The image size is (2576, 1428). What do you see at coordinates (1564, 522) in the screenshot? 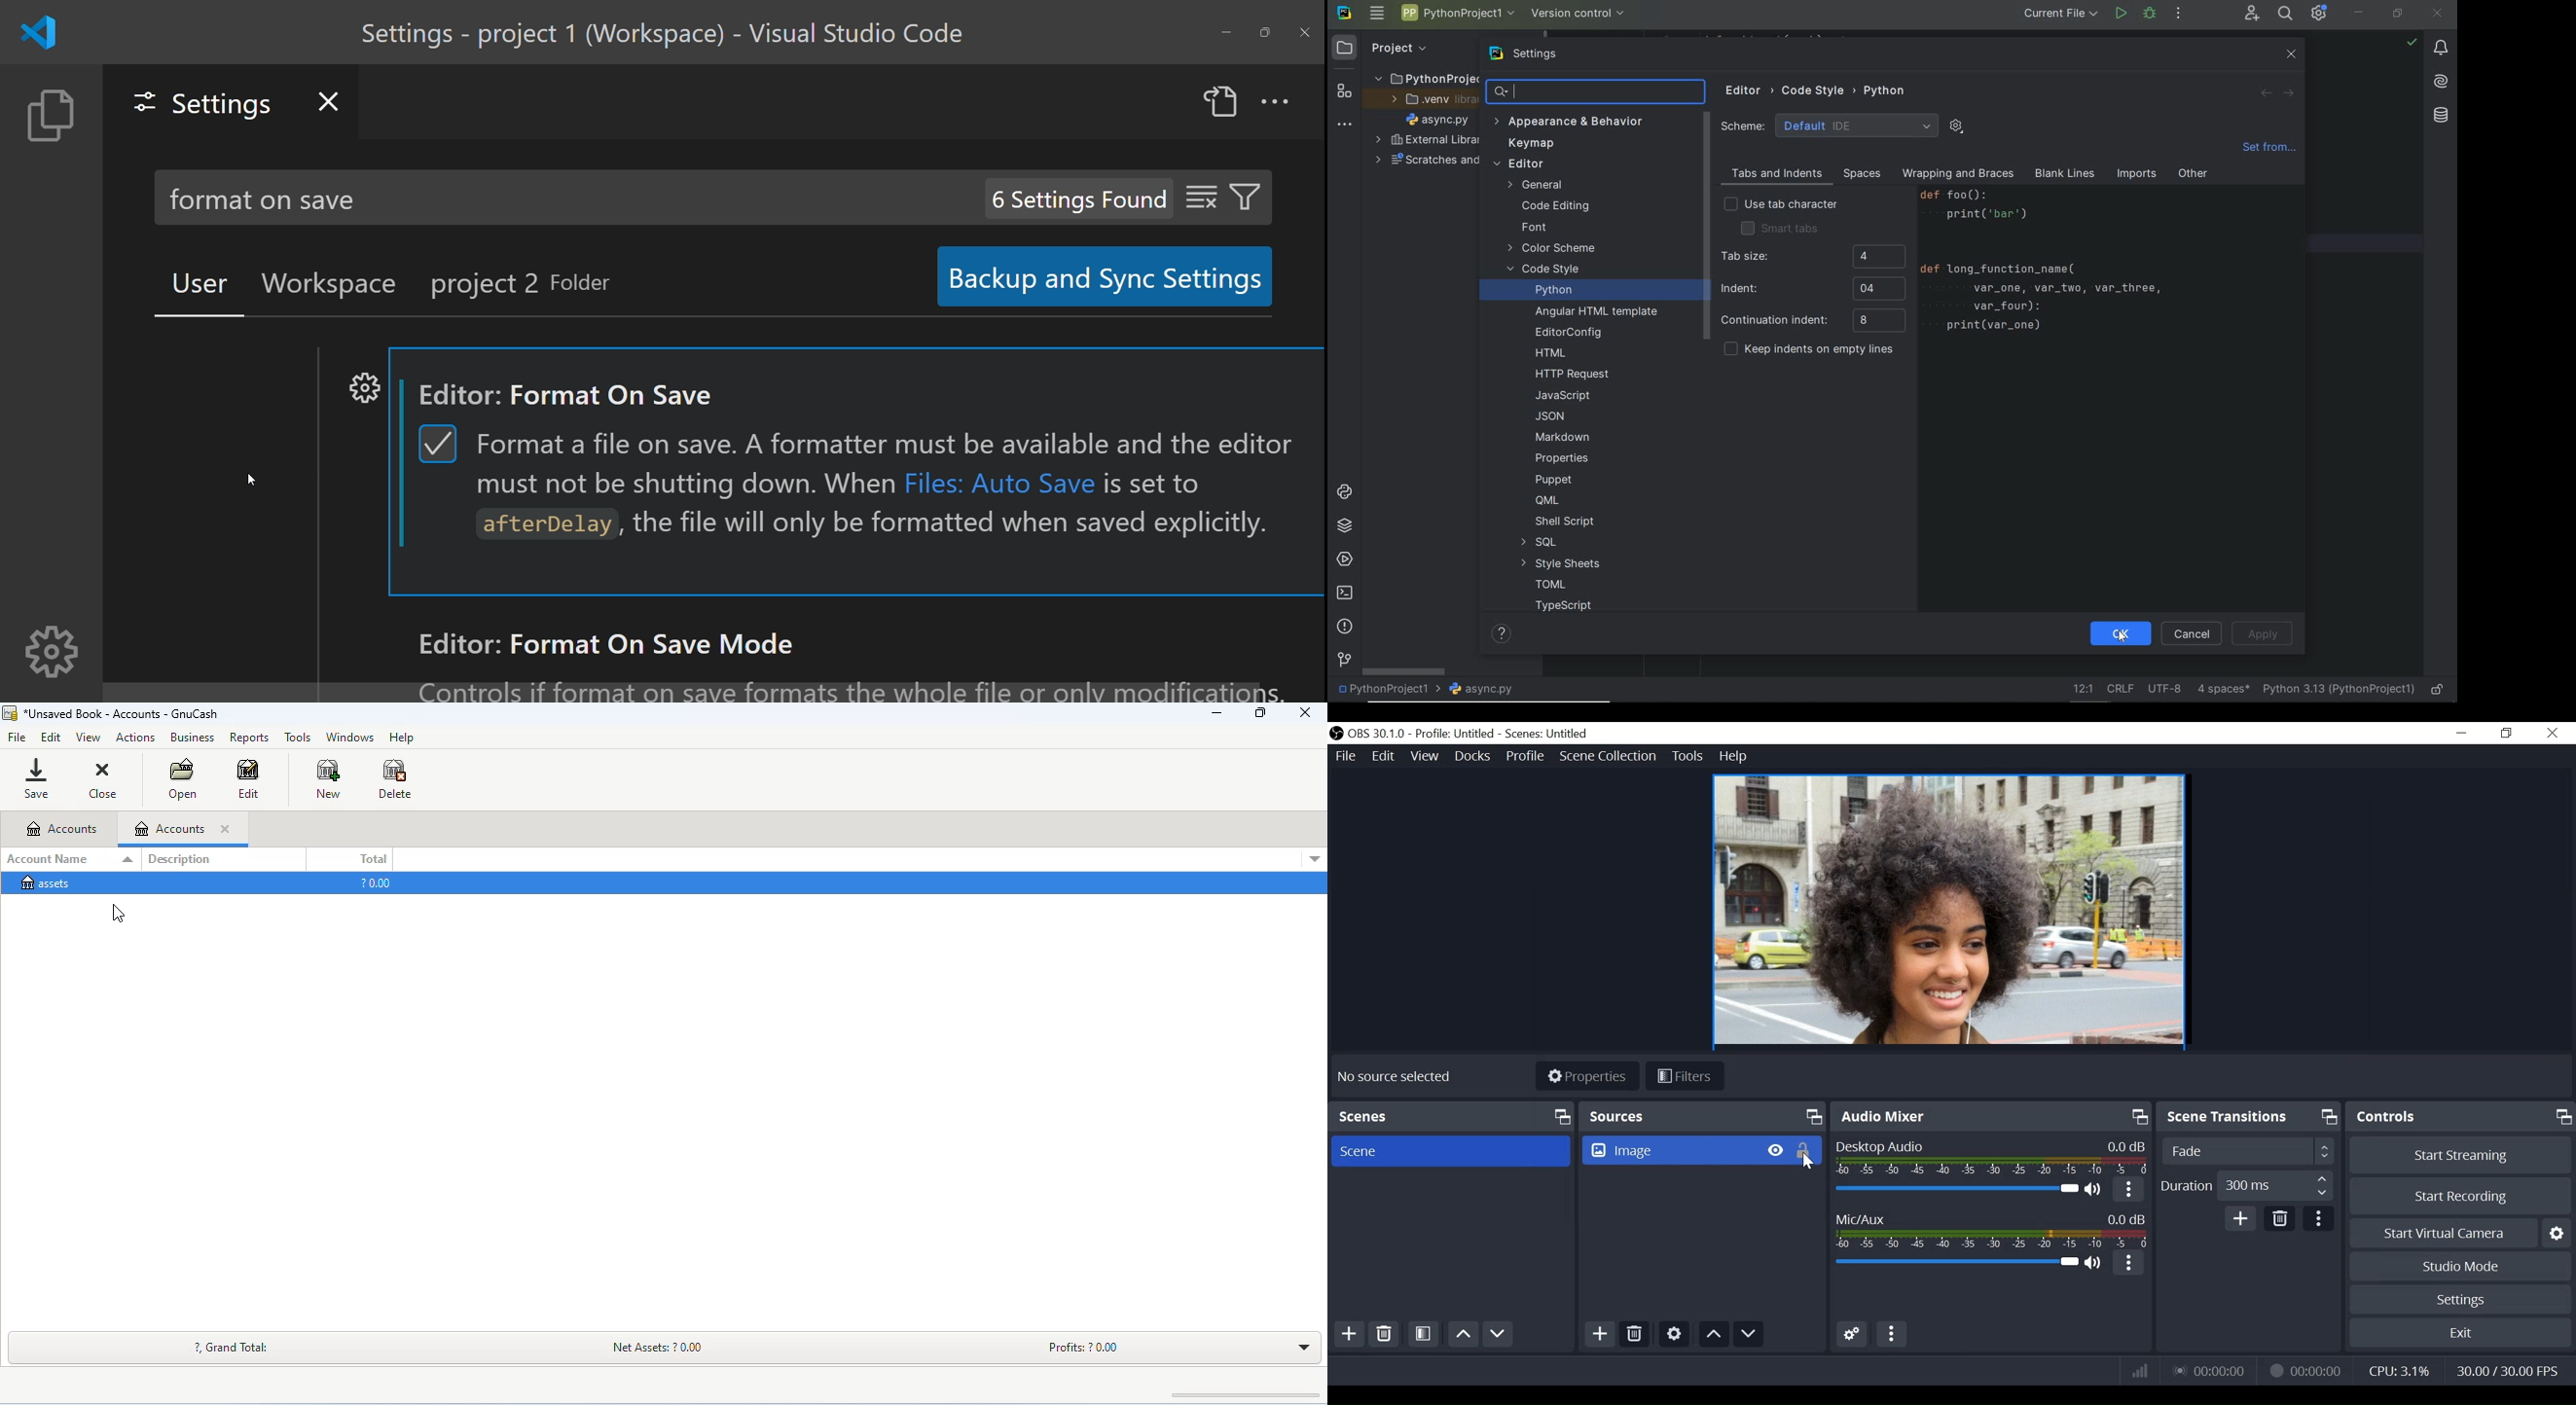
I see `SHELL SCRIPT` at bounding box center [1564, 522].